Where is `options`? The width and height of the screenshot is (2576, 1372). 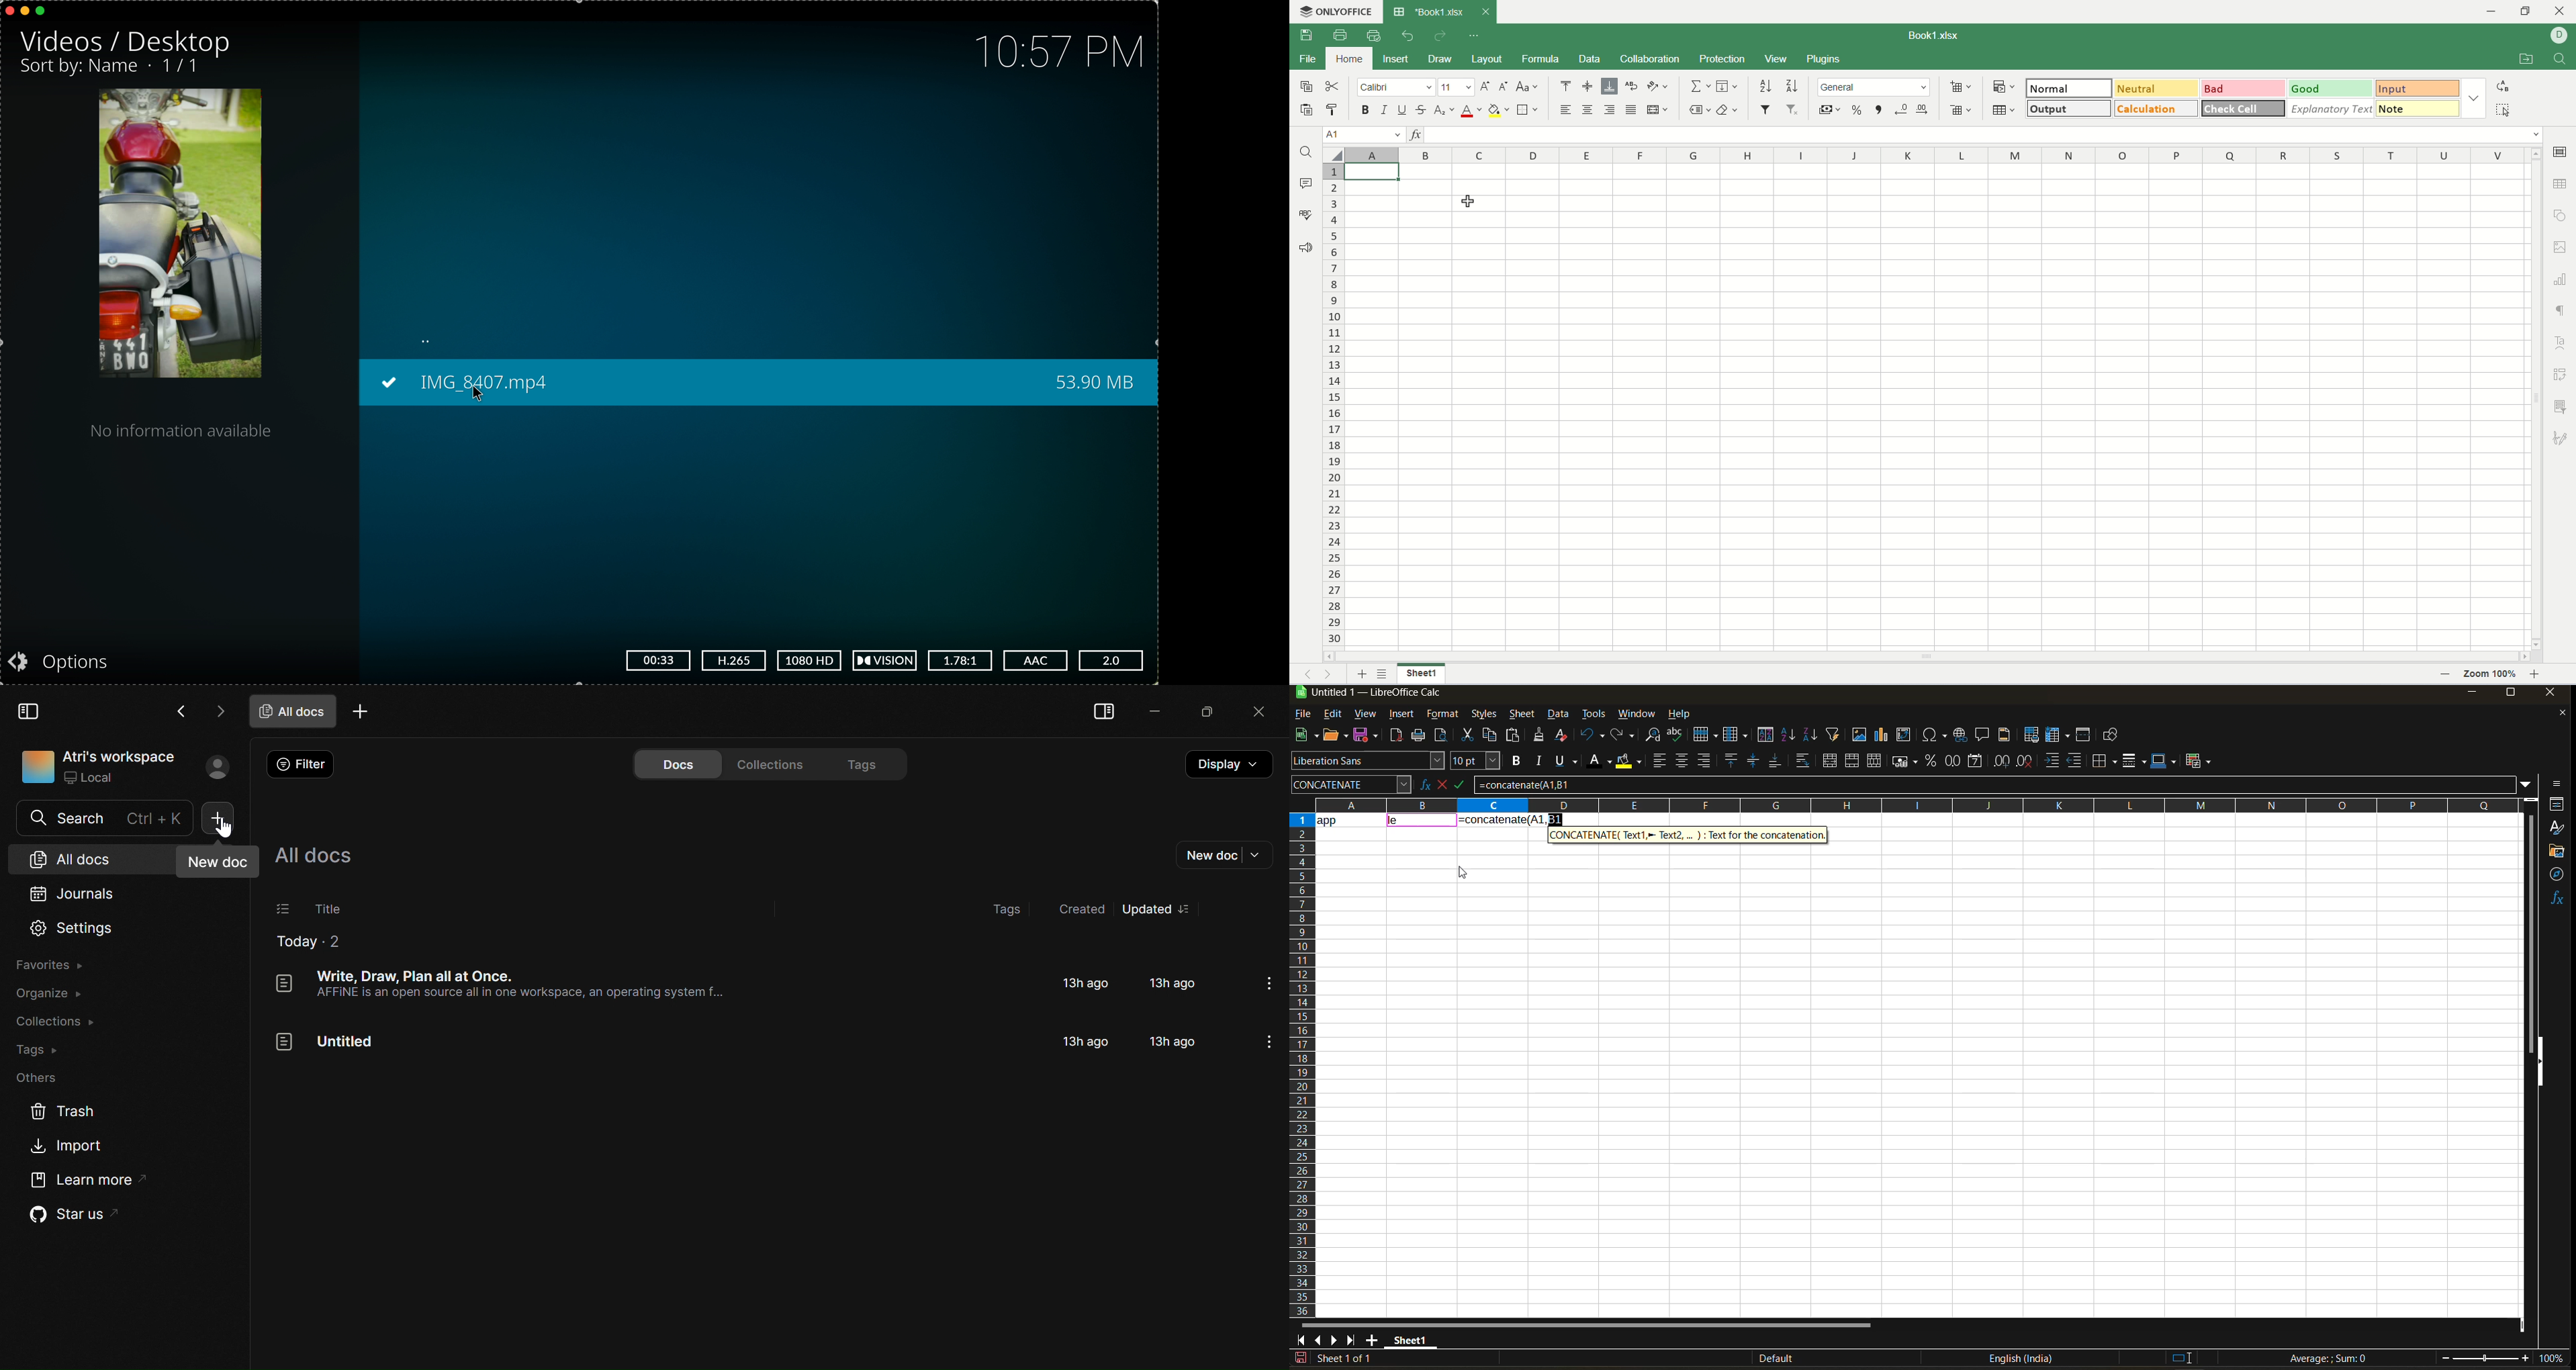 options is located at coordinates (1269, 1042).